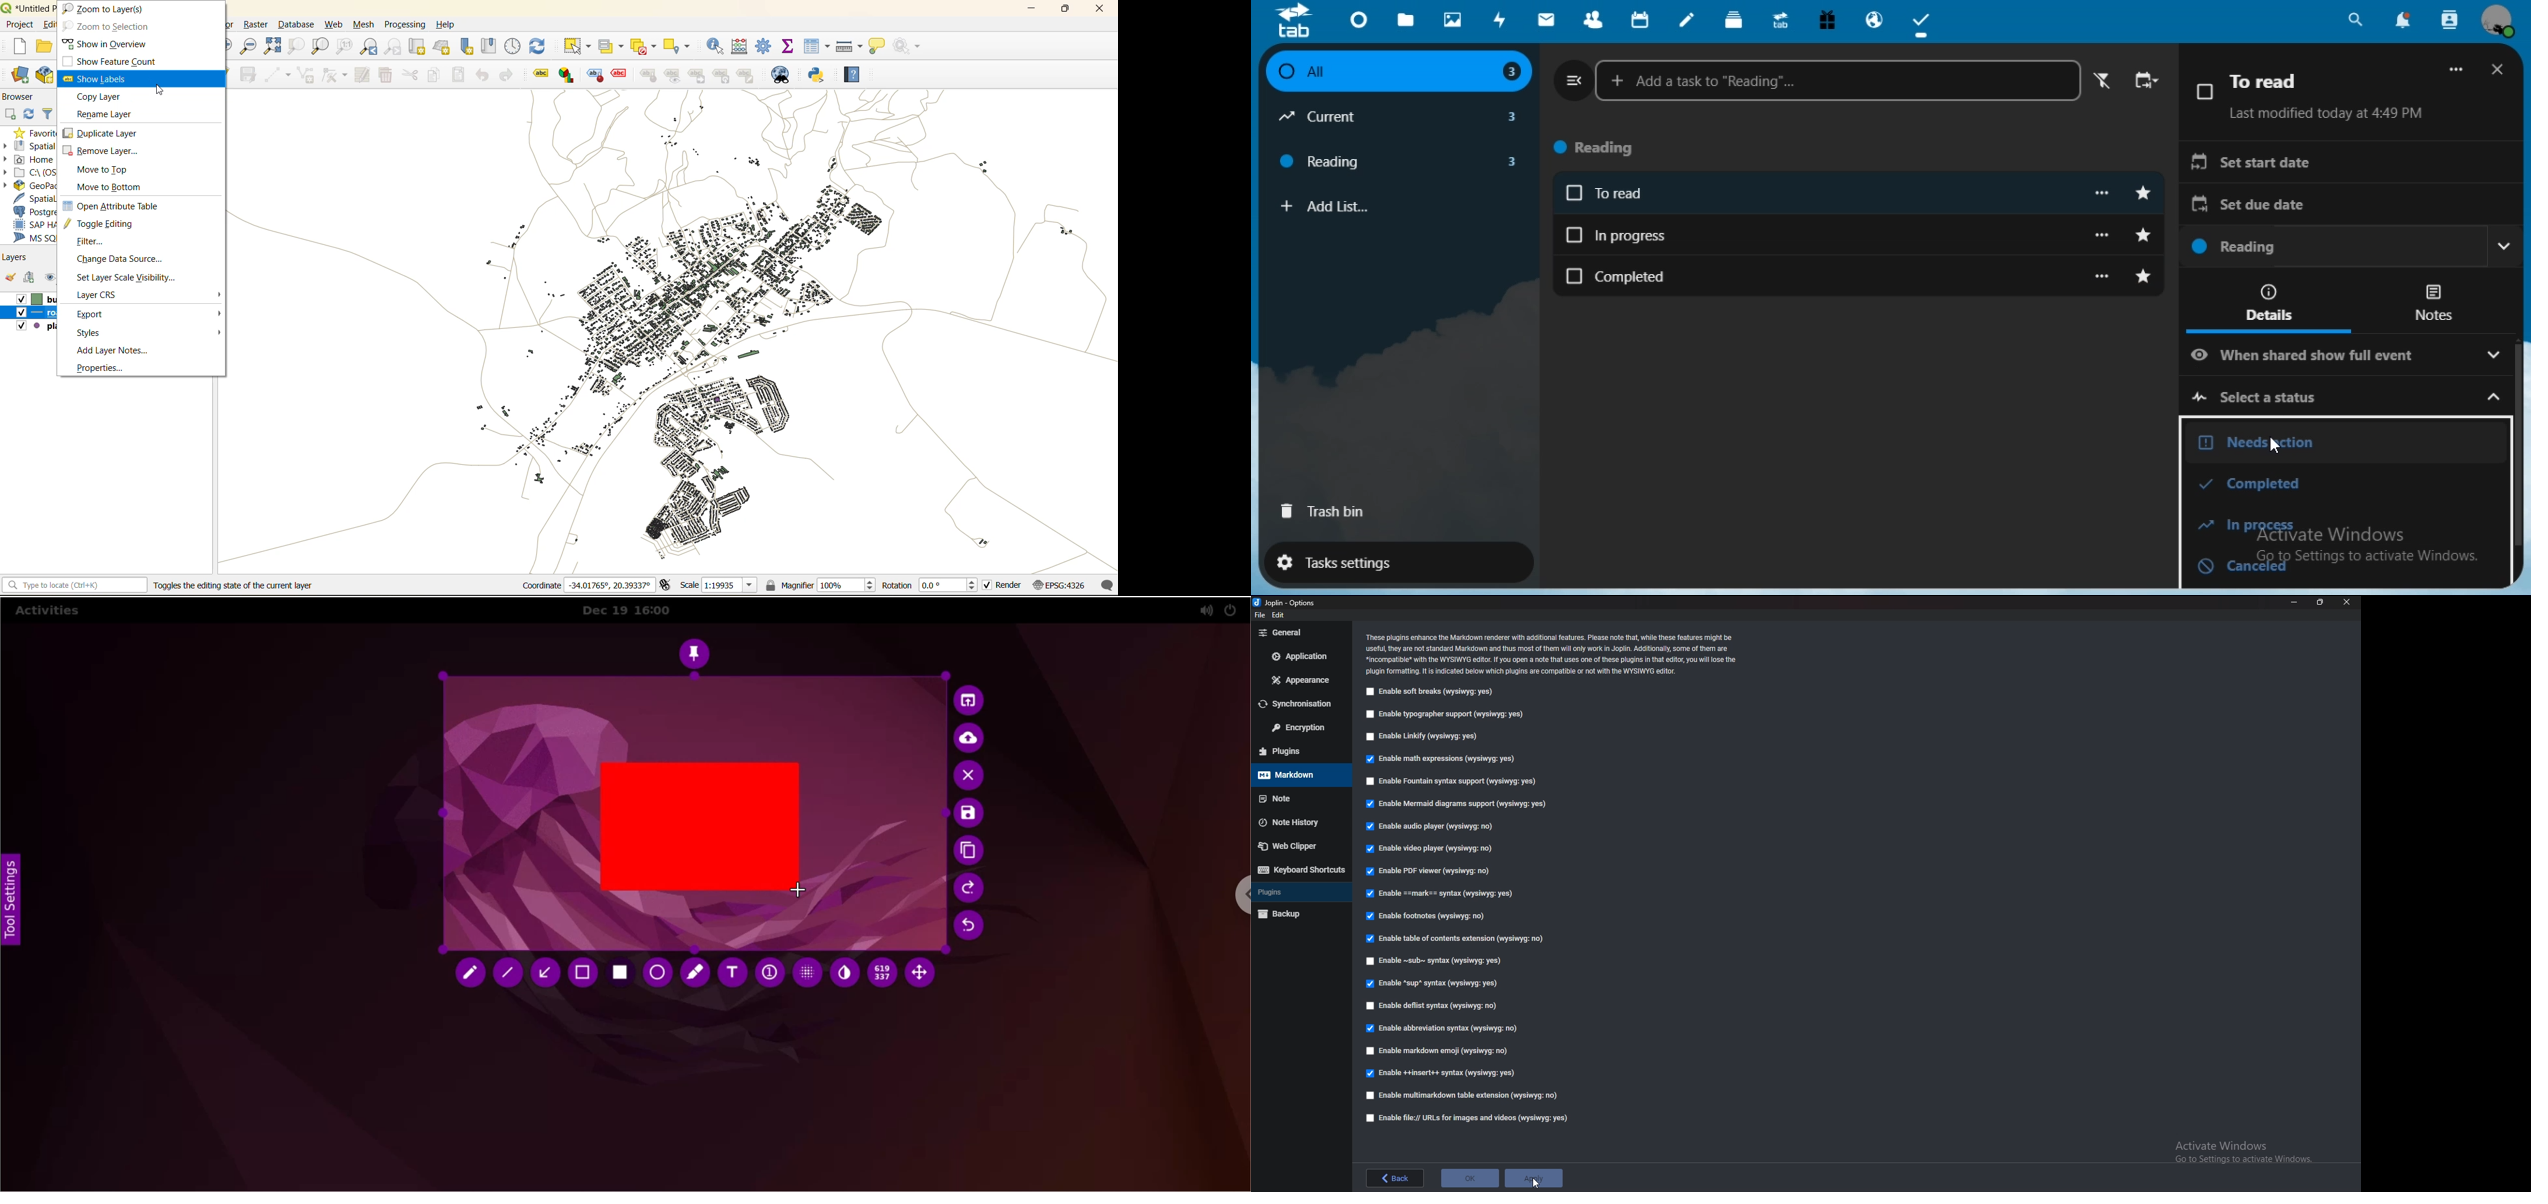 This screenshot has height=1204, width=2548. What do you see at coordinates (721, 586) in the screenshot?
I see `scale` at bounding box center [721, 586].